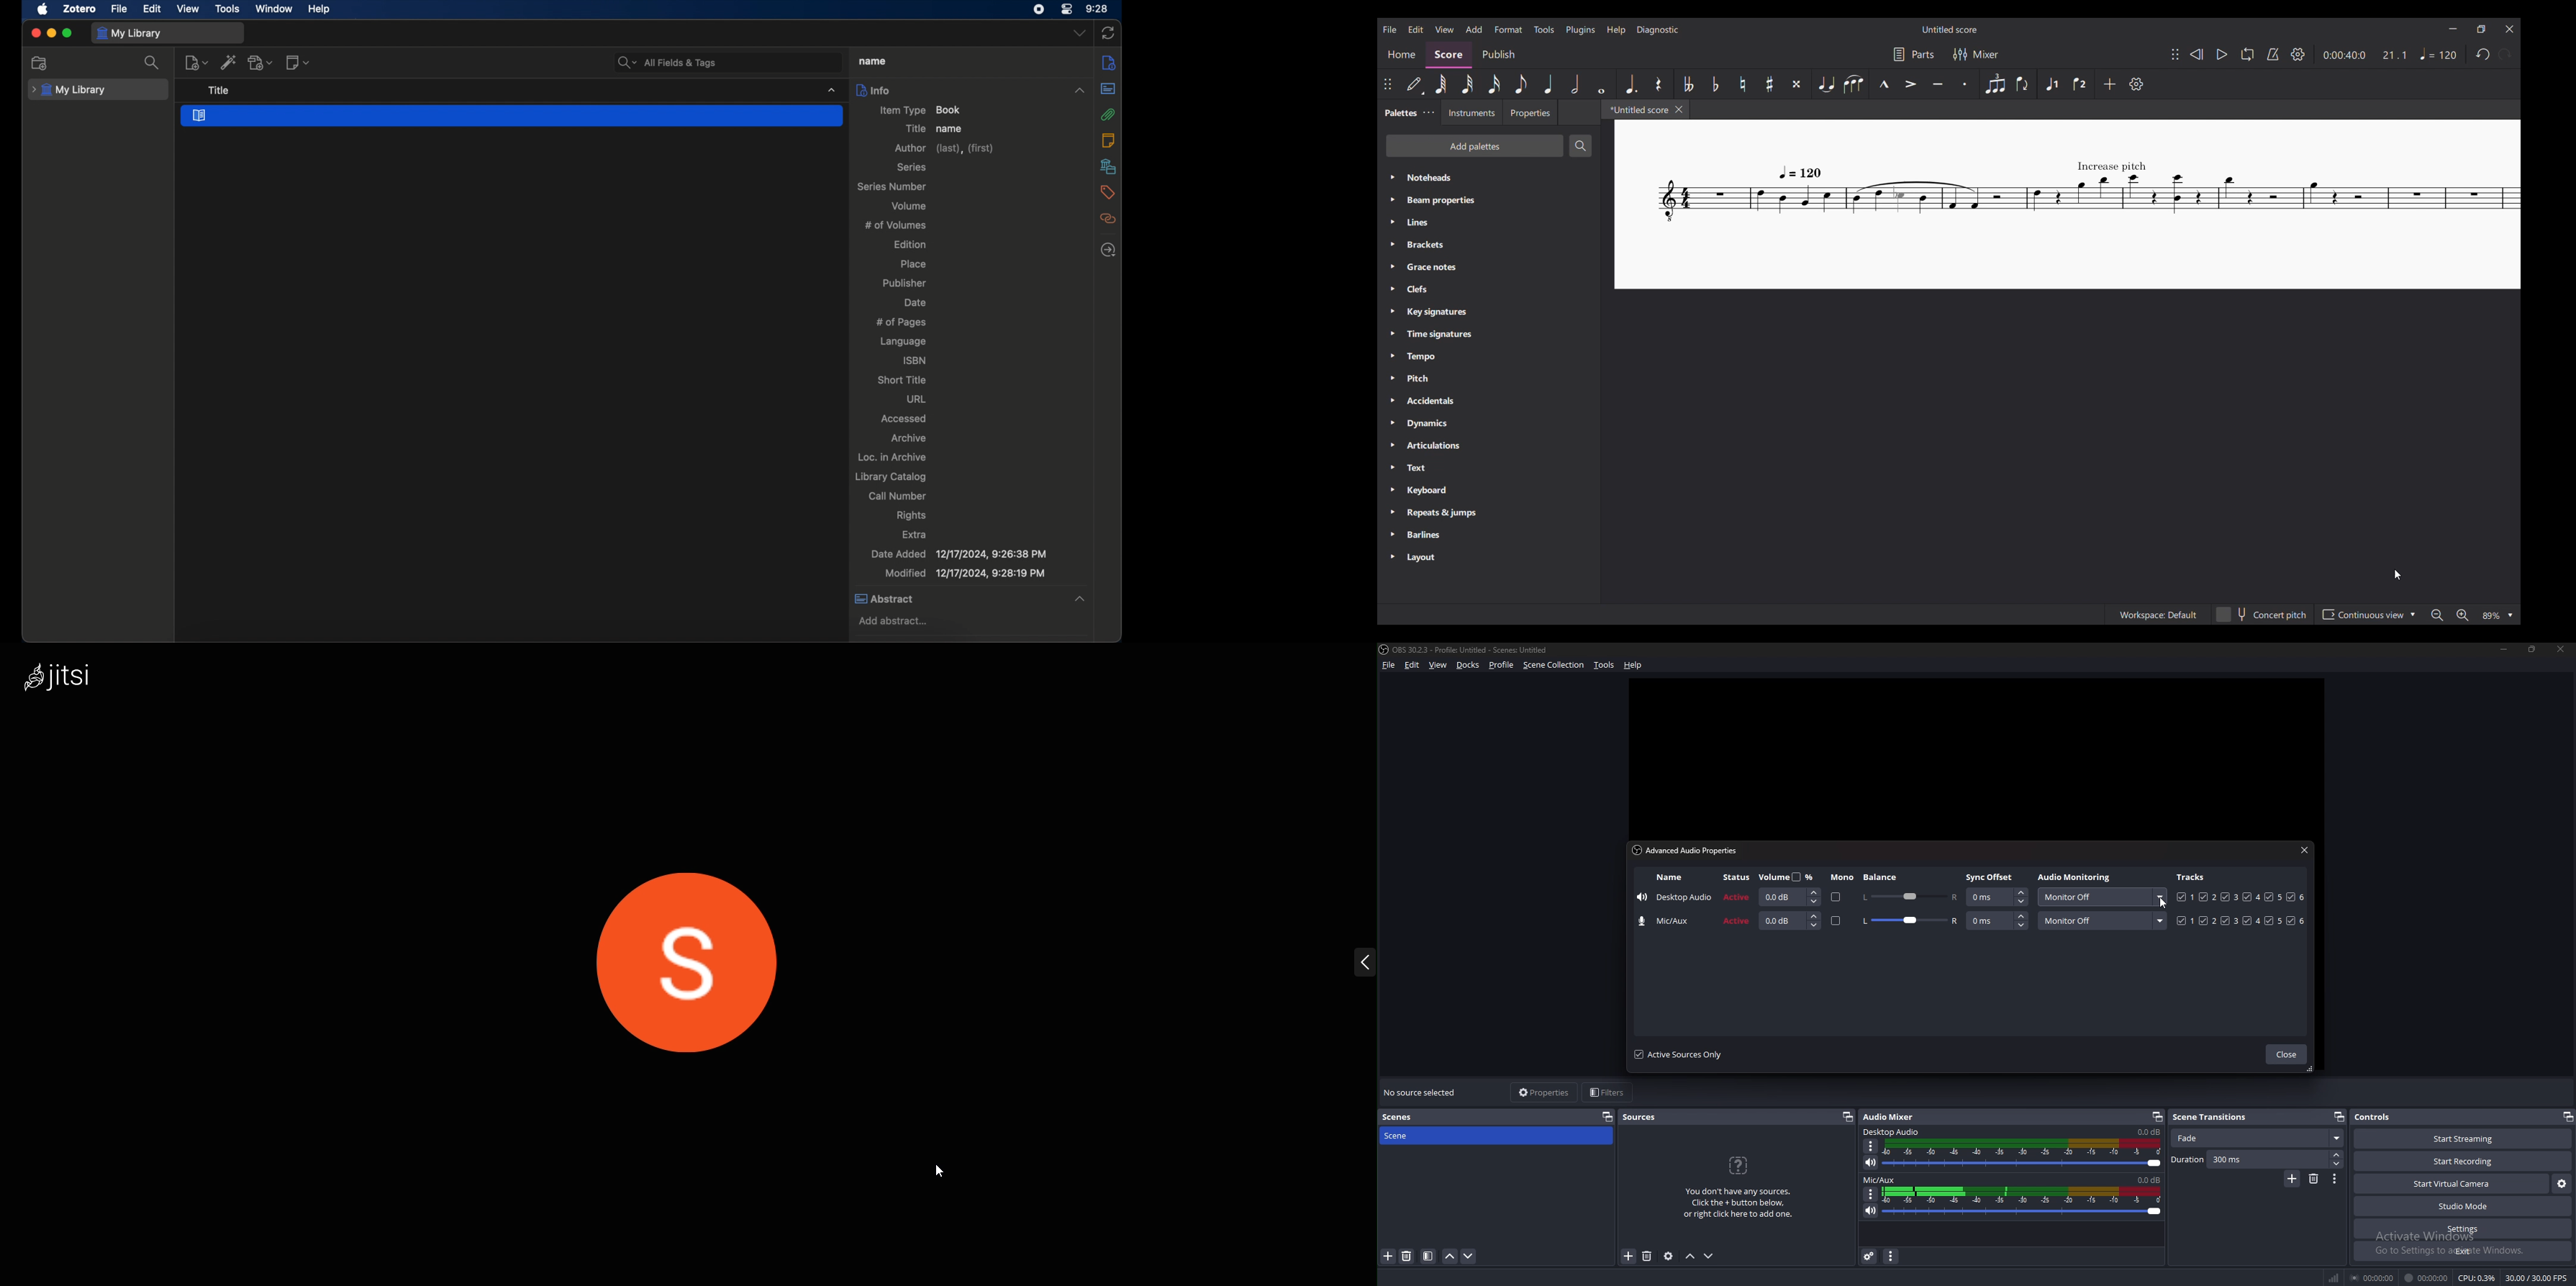  I want to click on extra, so click(914, 534).